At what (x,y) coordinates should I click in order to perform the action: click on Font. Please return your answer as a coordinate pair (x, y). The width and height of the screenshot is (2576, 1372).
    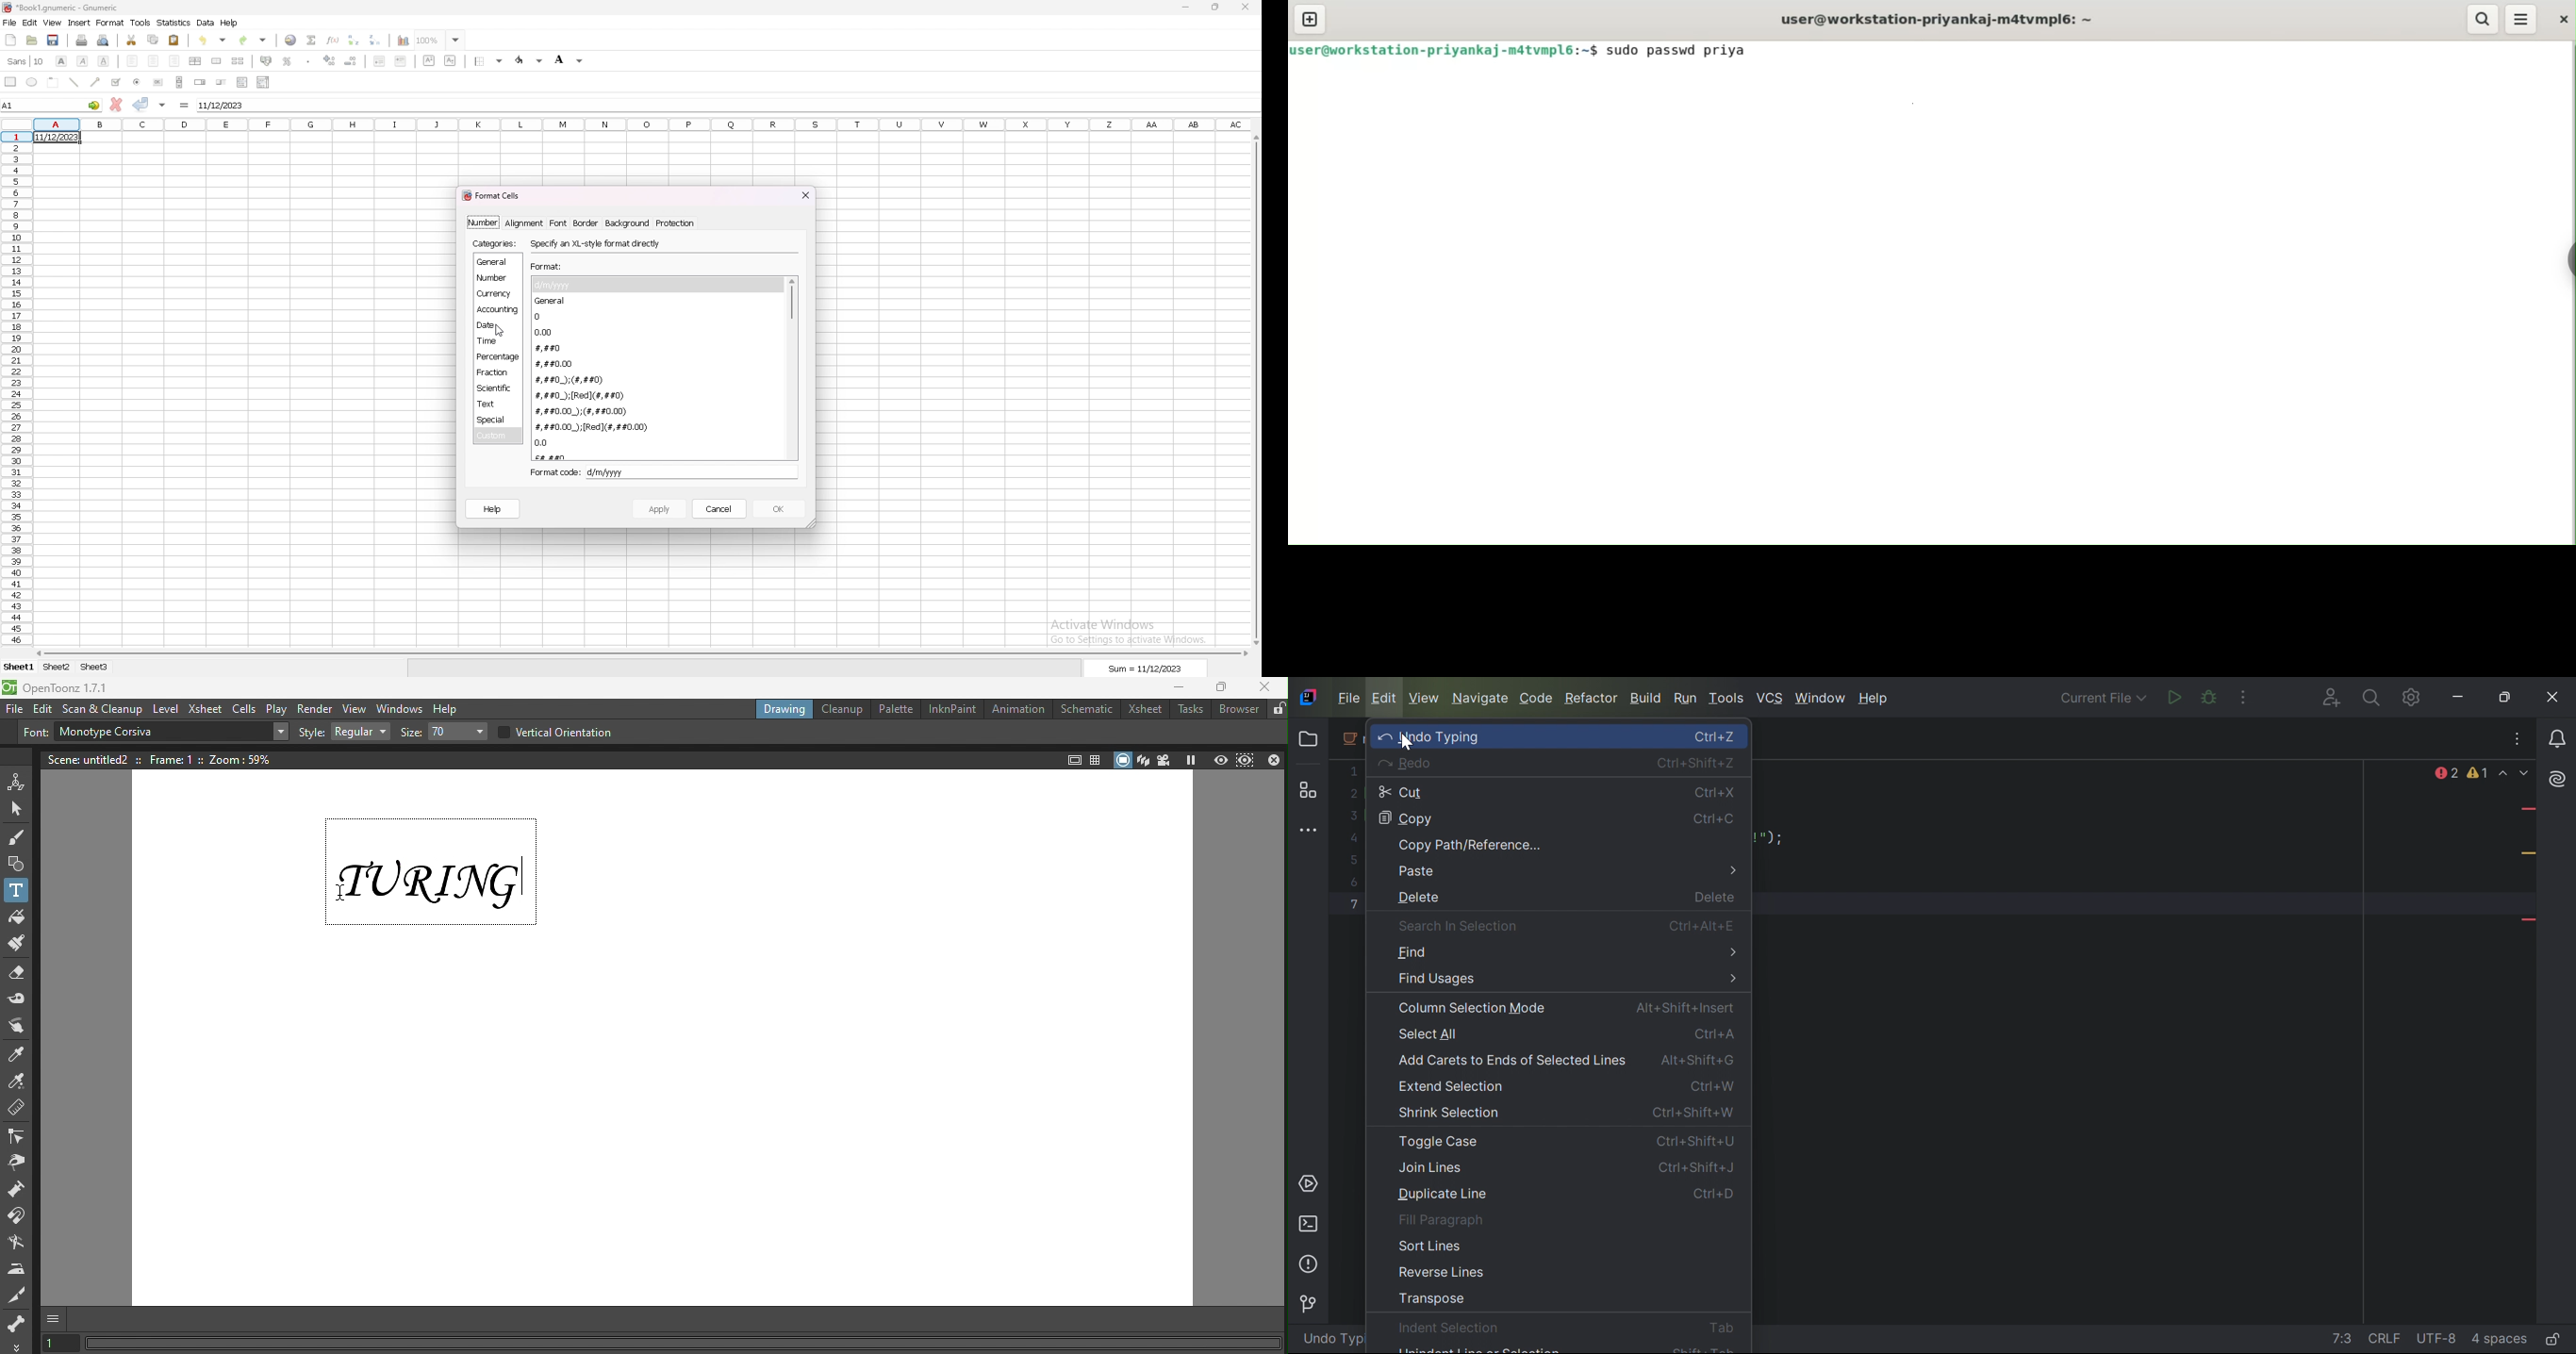
    Looking at the image, I should click on (33, 732).